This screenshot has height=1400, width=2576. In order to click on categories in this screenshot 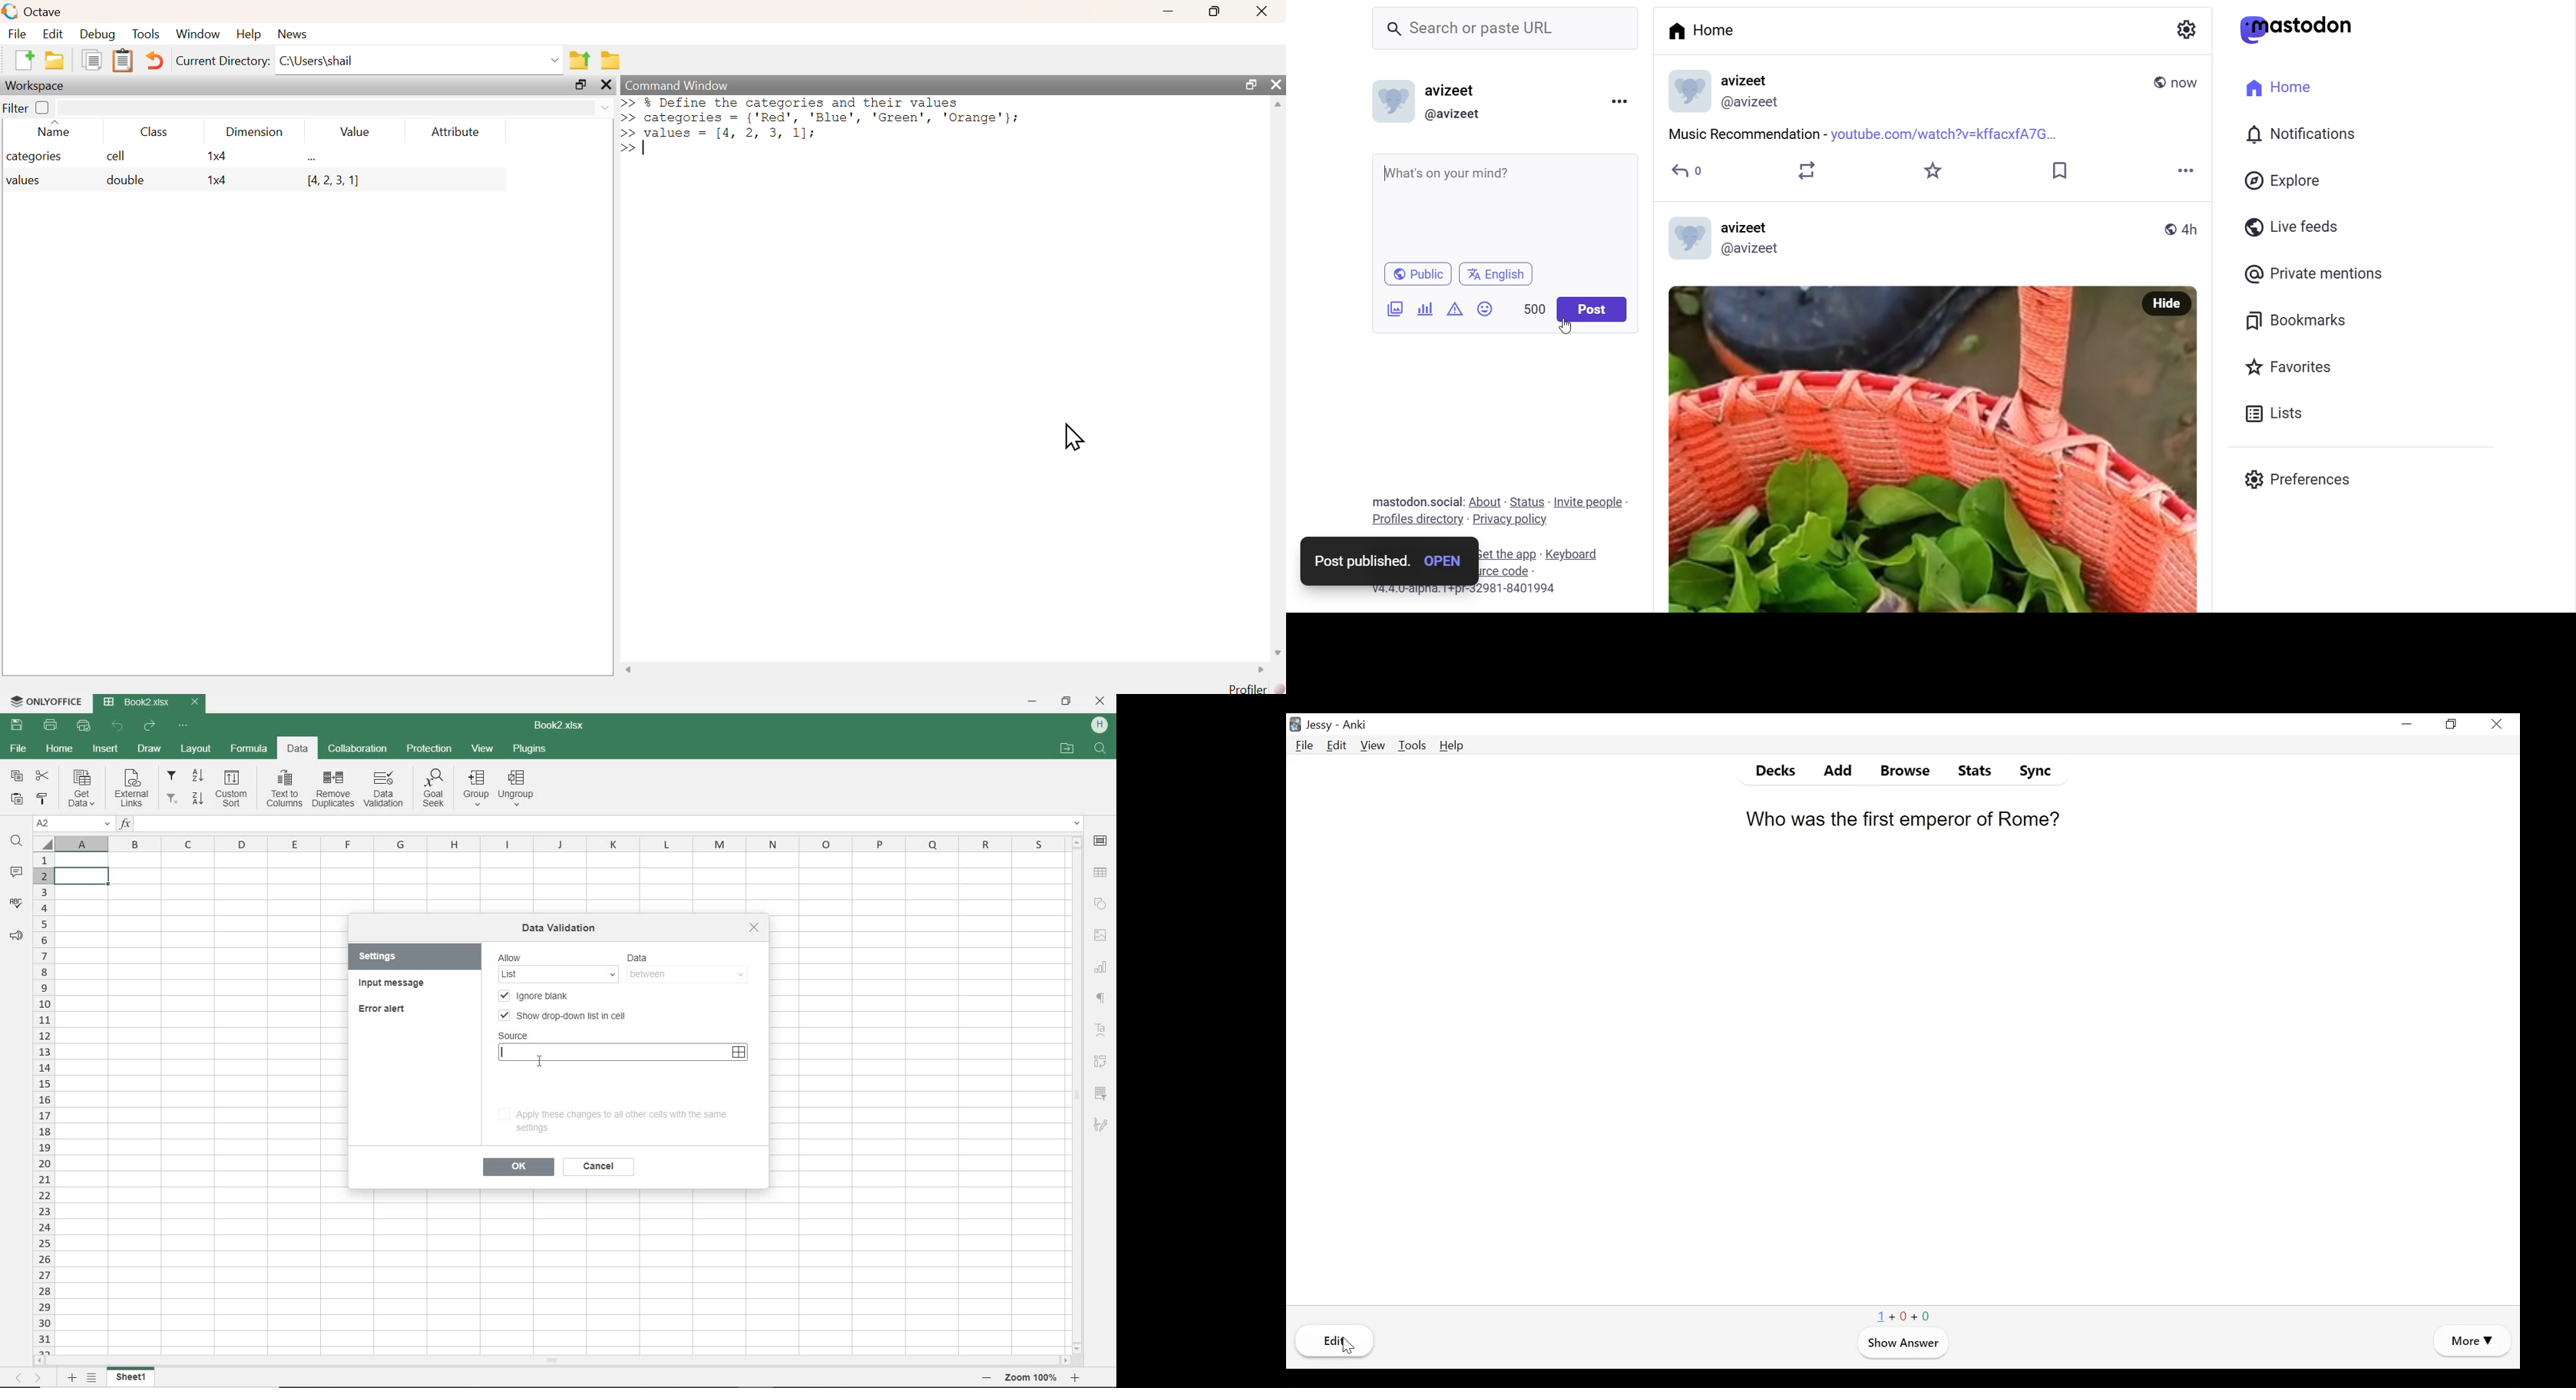, I will do `click(38, 157)`.